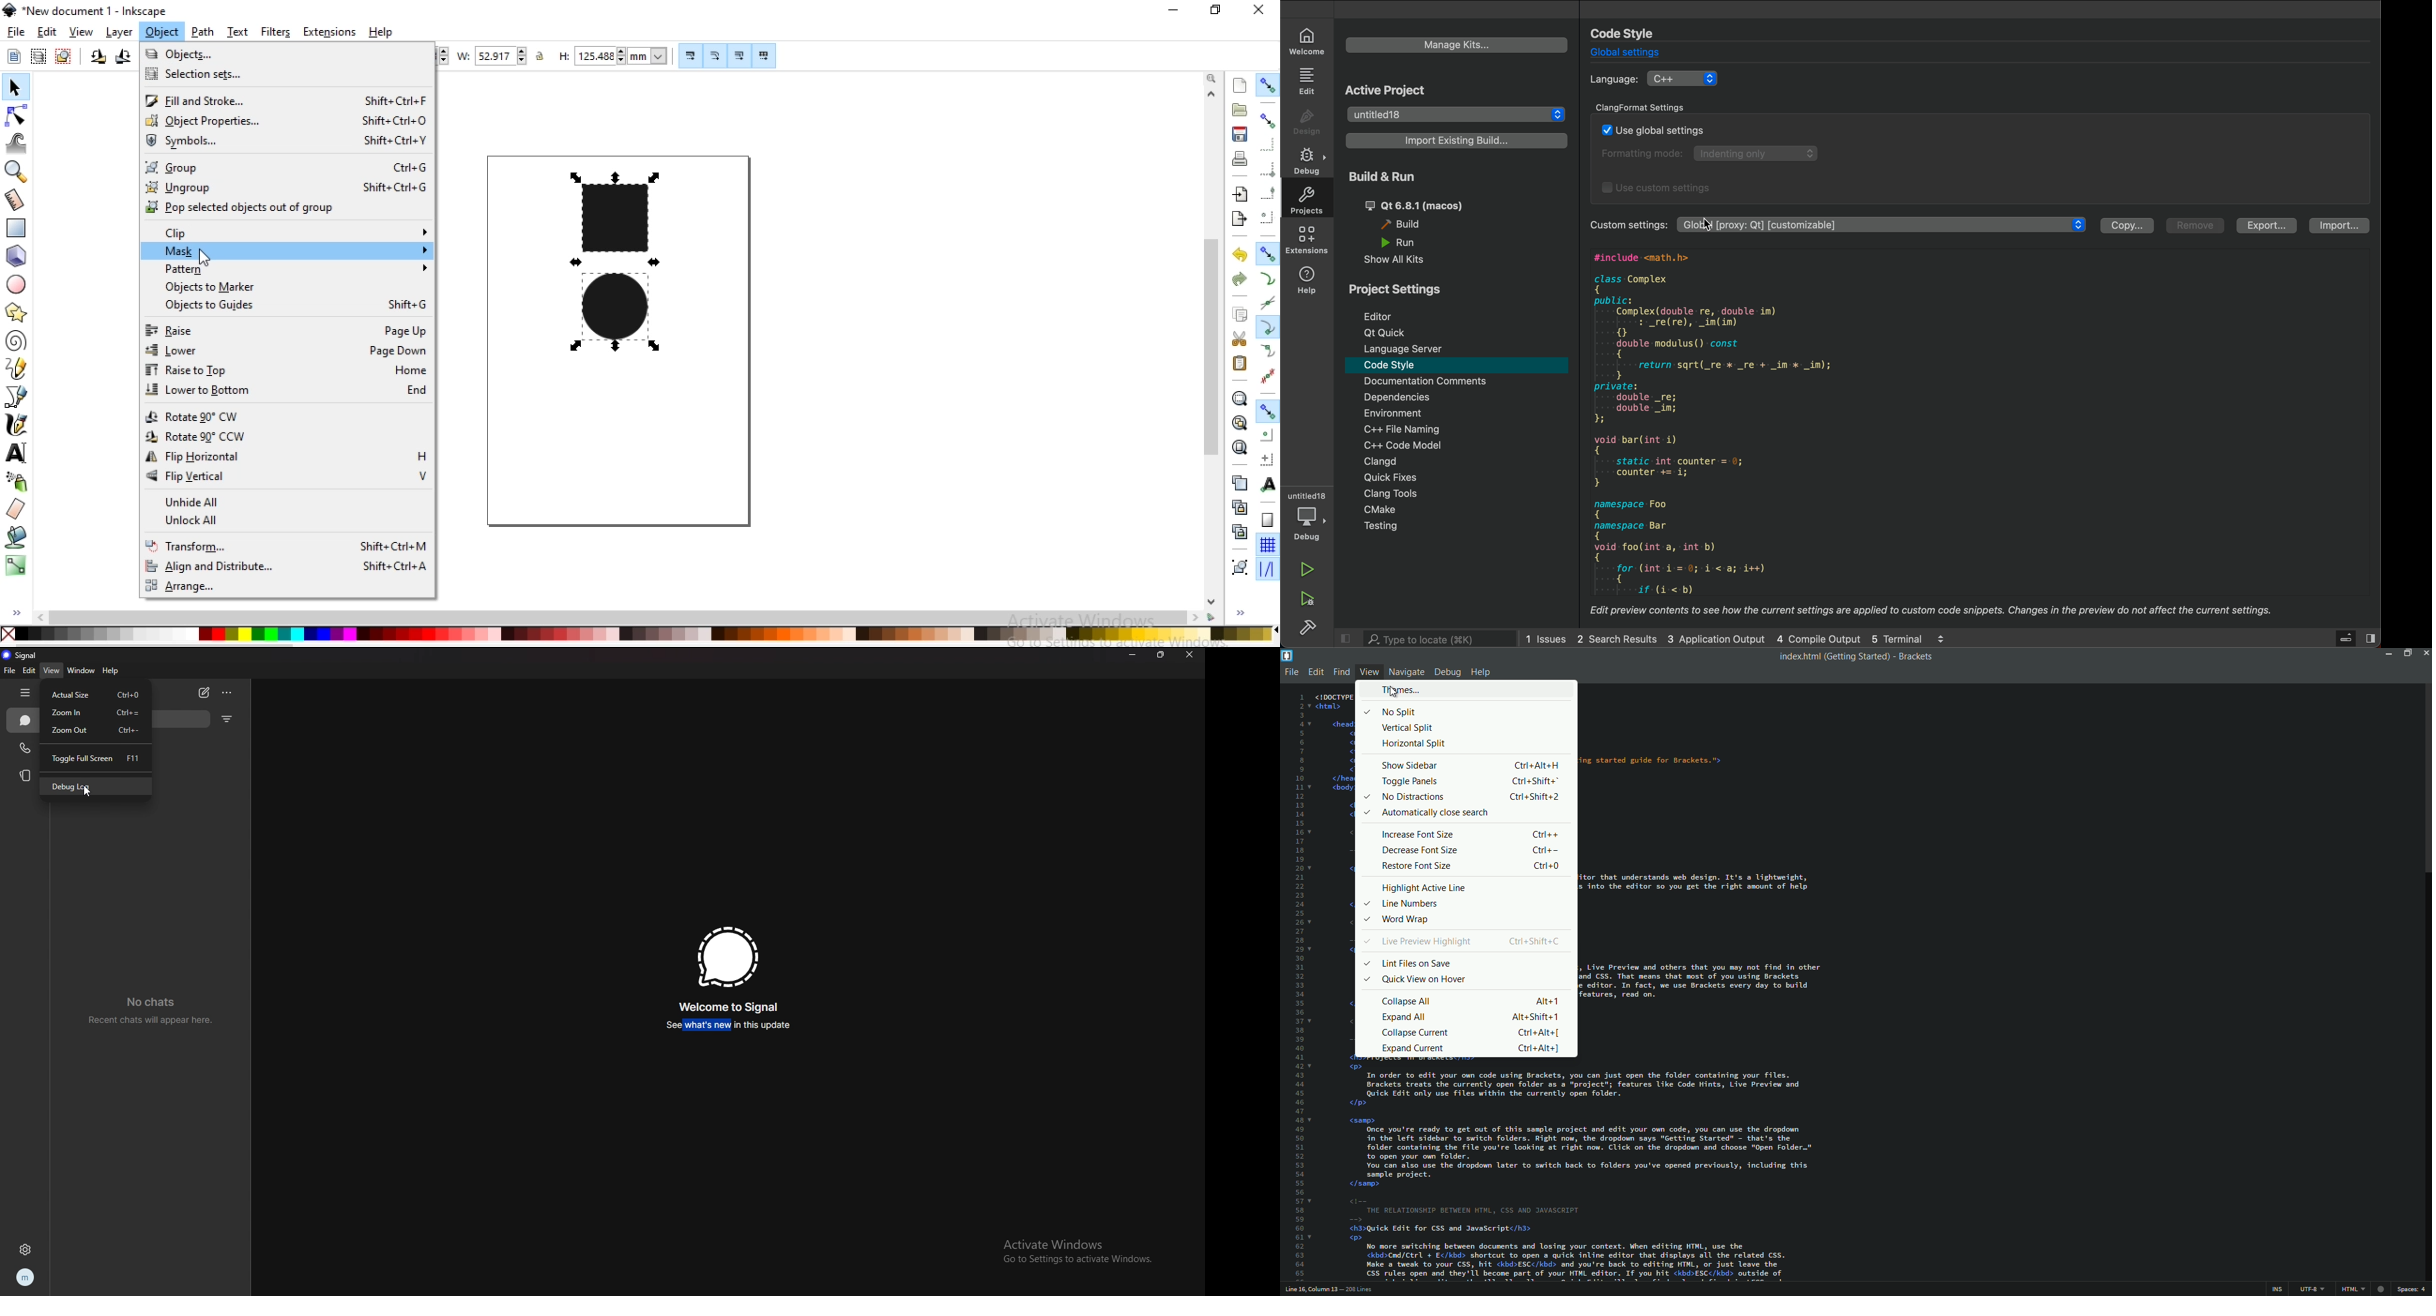  Describe the element at coordinates (1297, 986) in the screenshot. I see `line numbers` at that location.